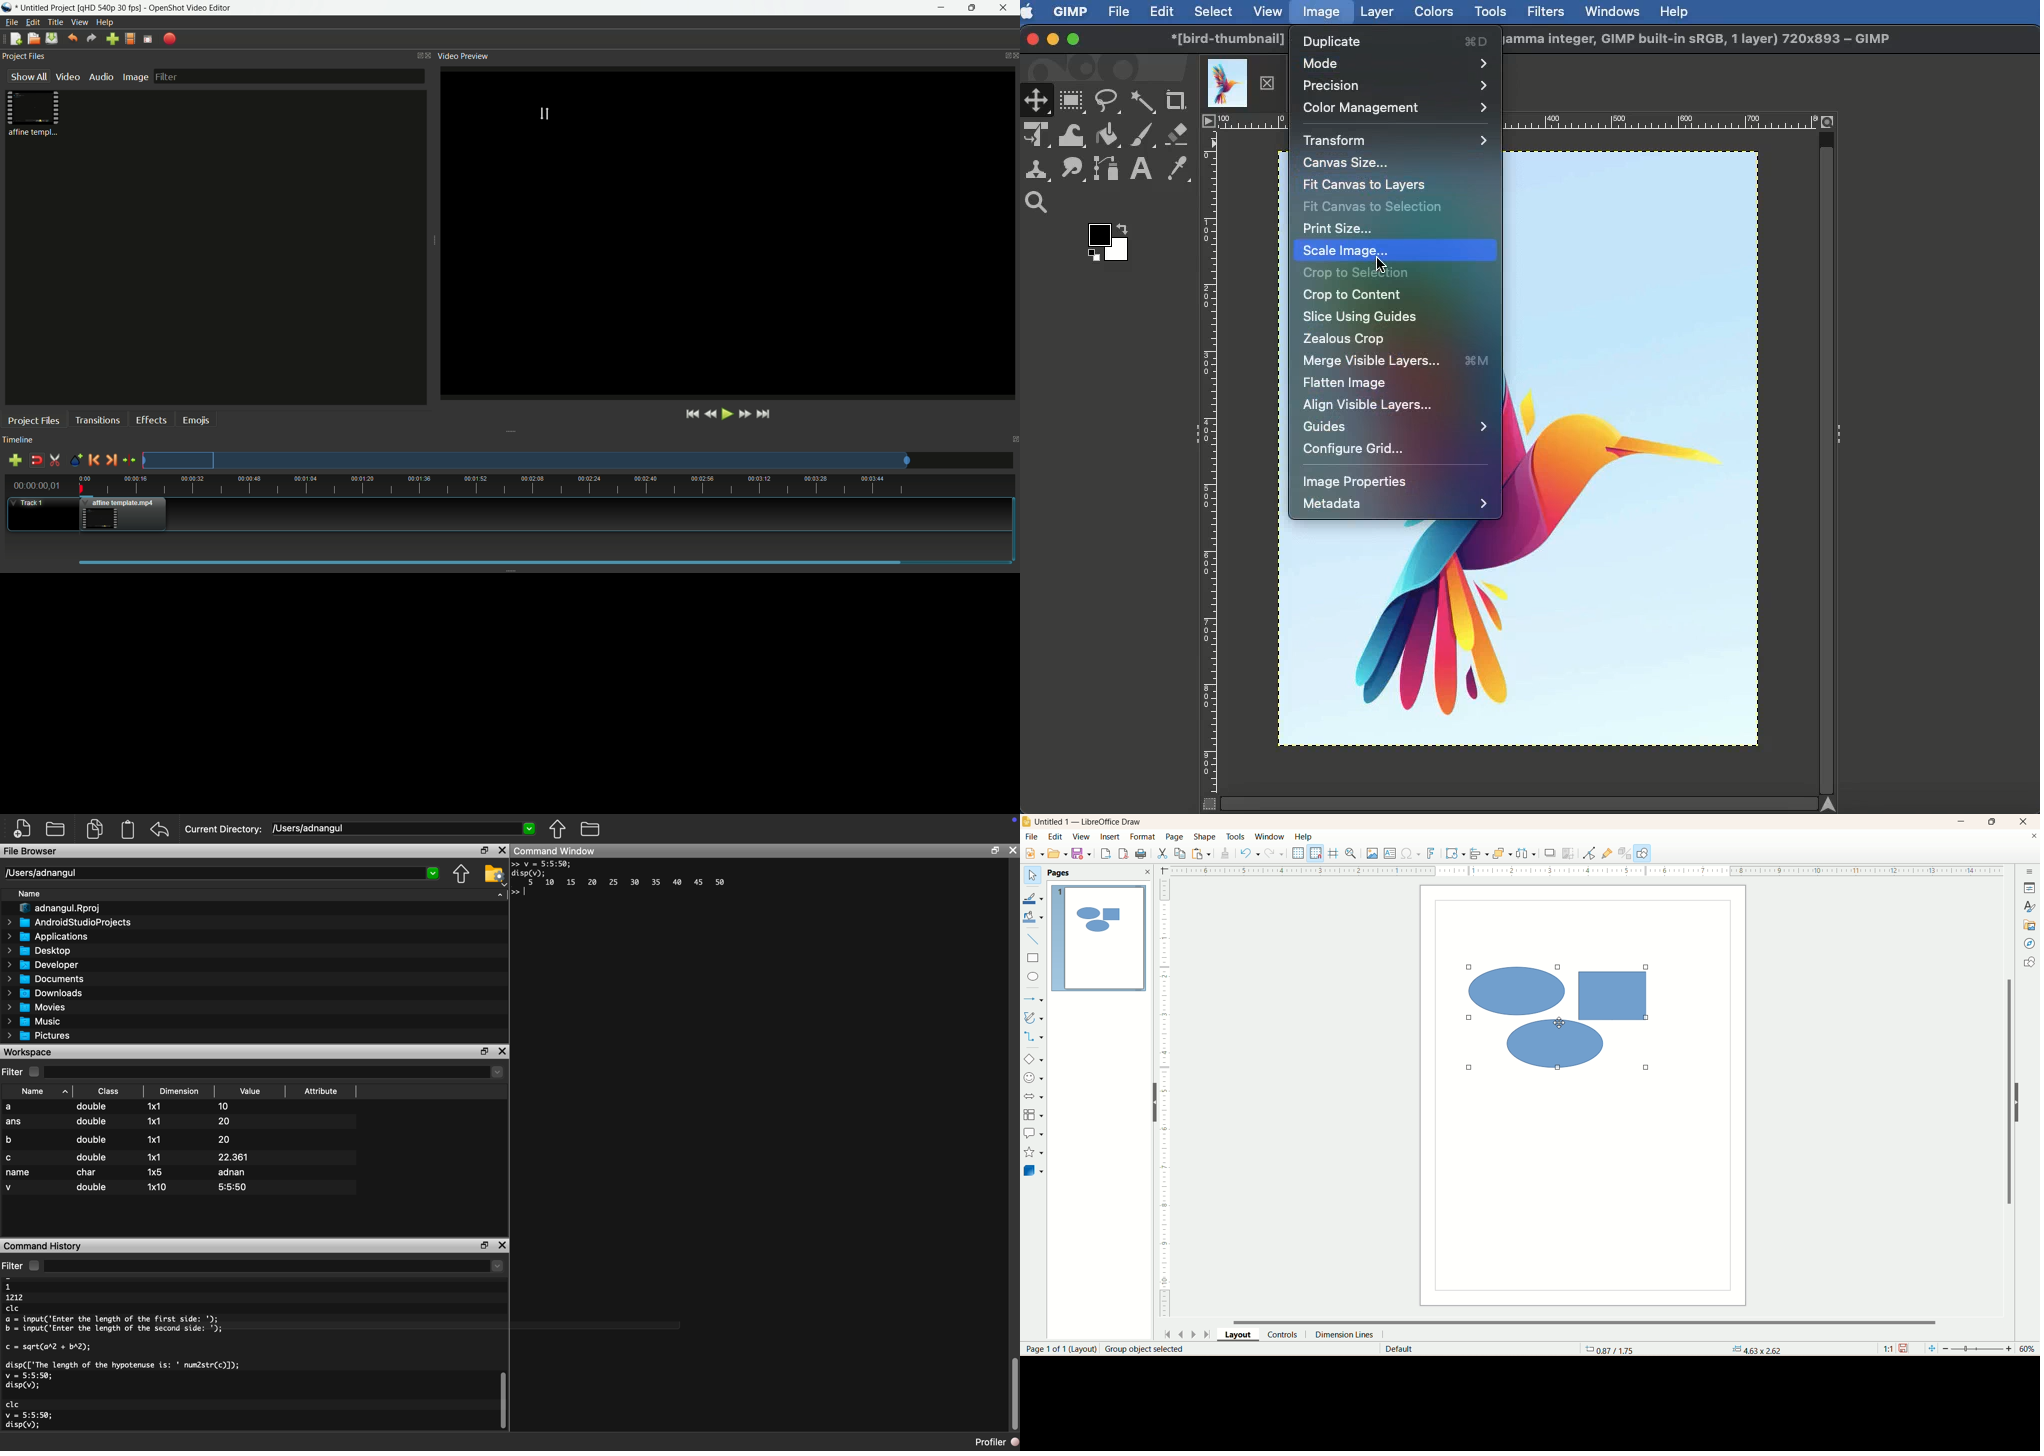 Image resolution: width=2044 pixels, height=1456 pixels. Describe the element at coordinates (1368, 406) in the screenshot. I see `Align visible layers` at that location.